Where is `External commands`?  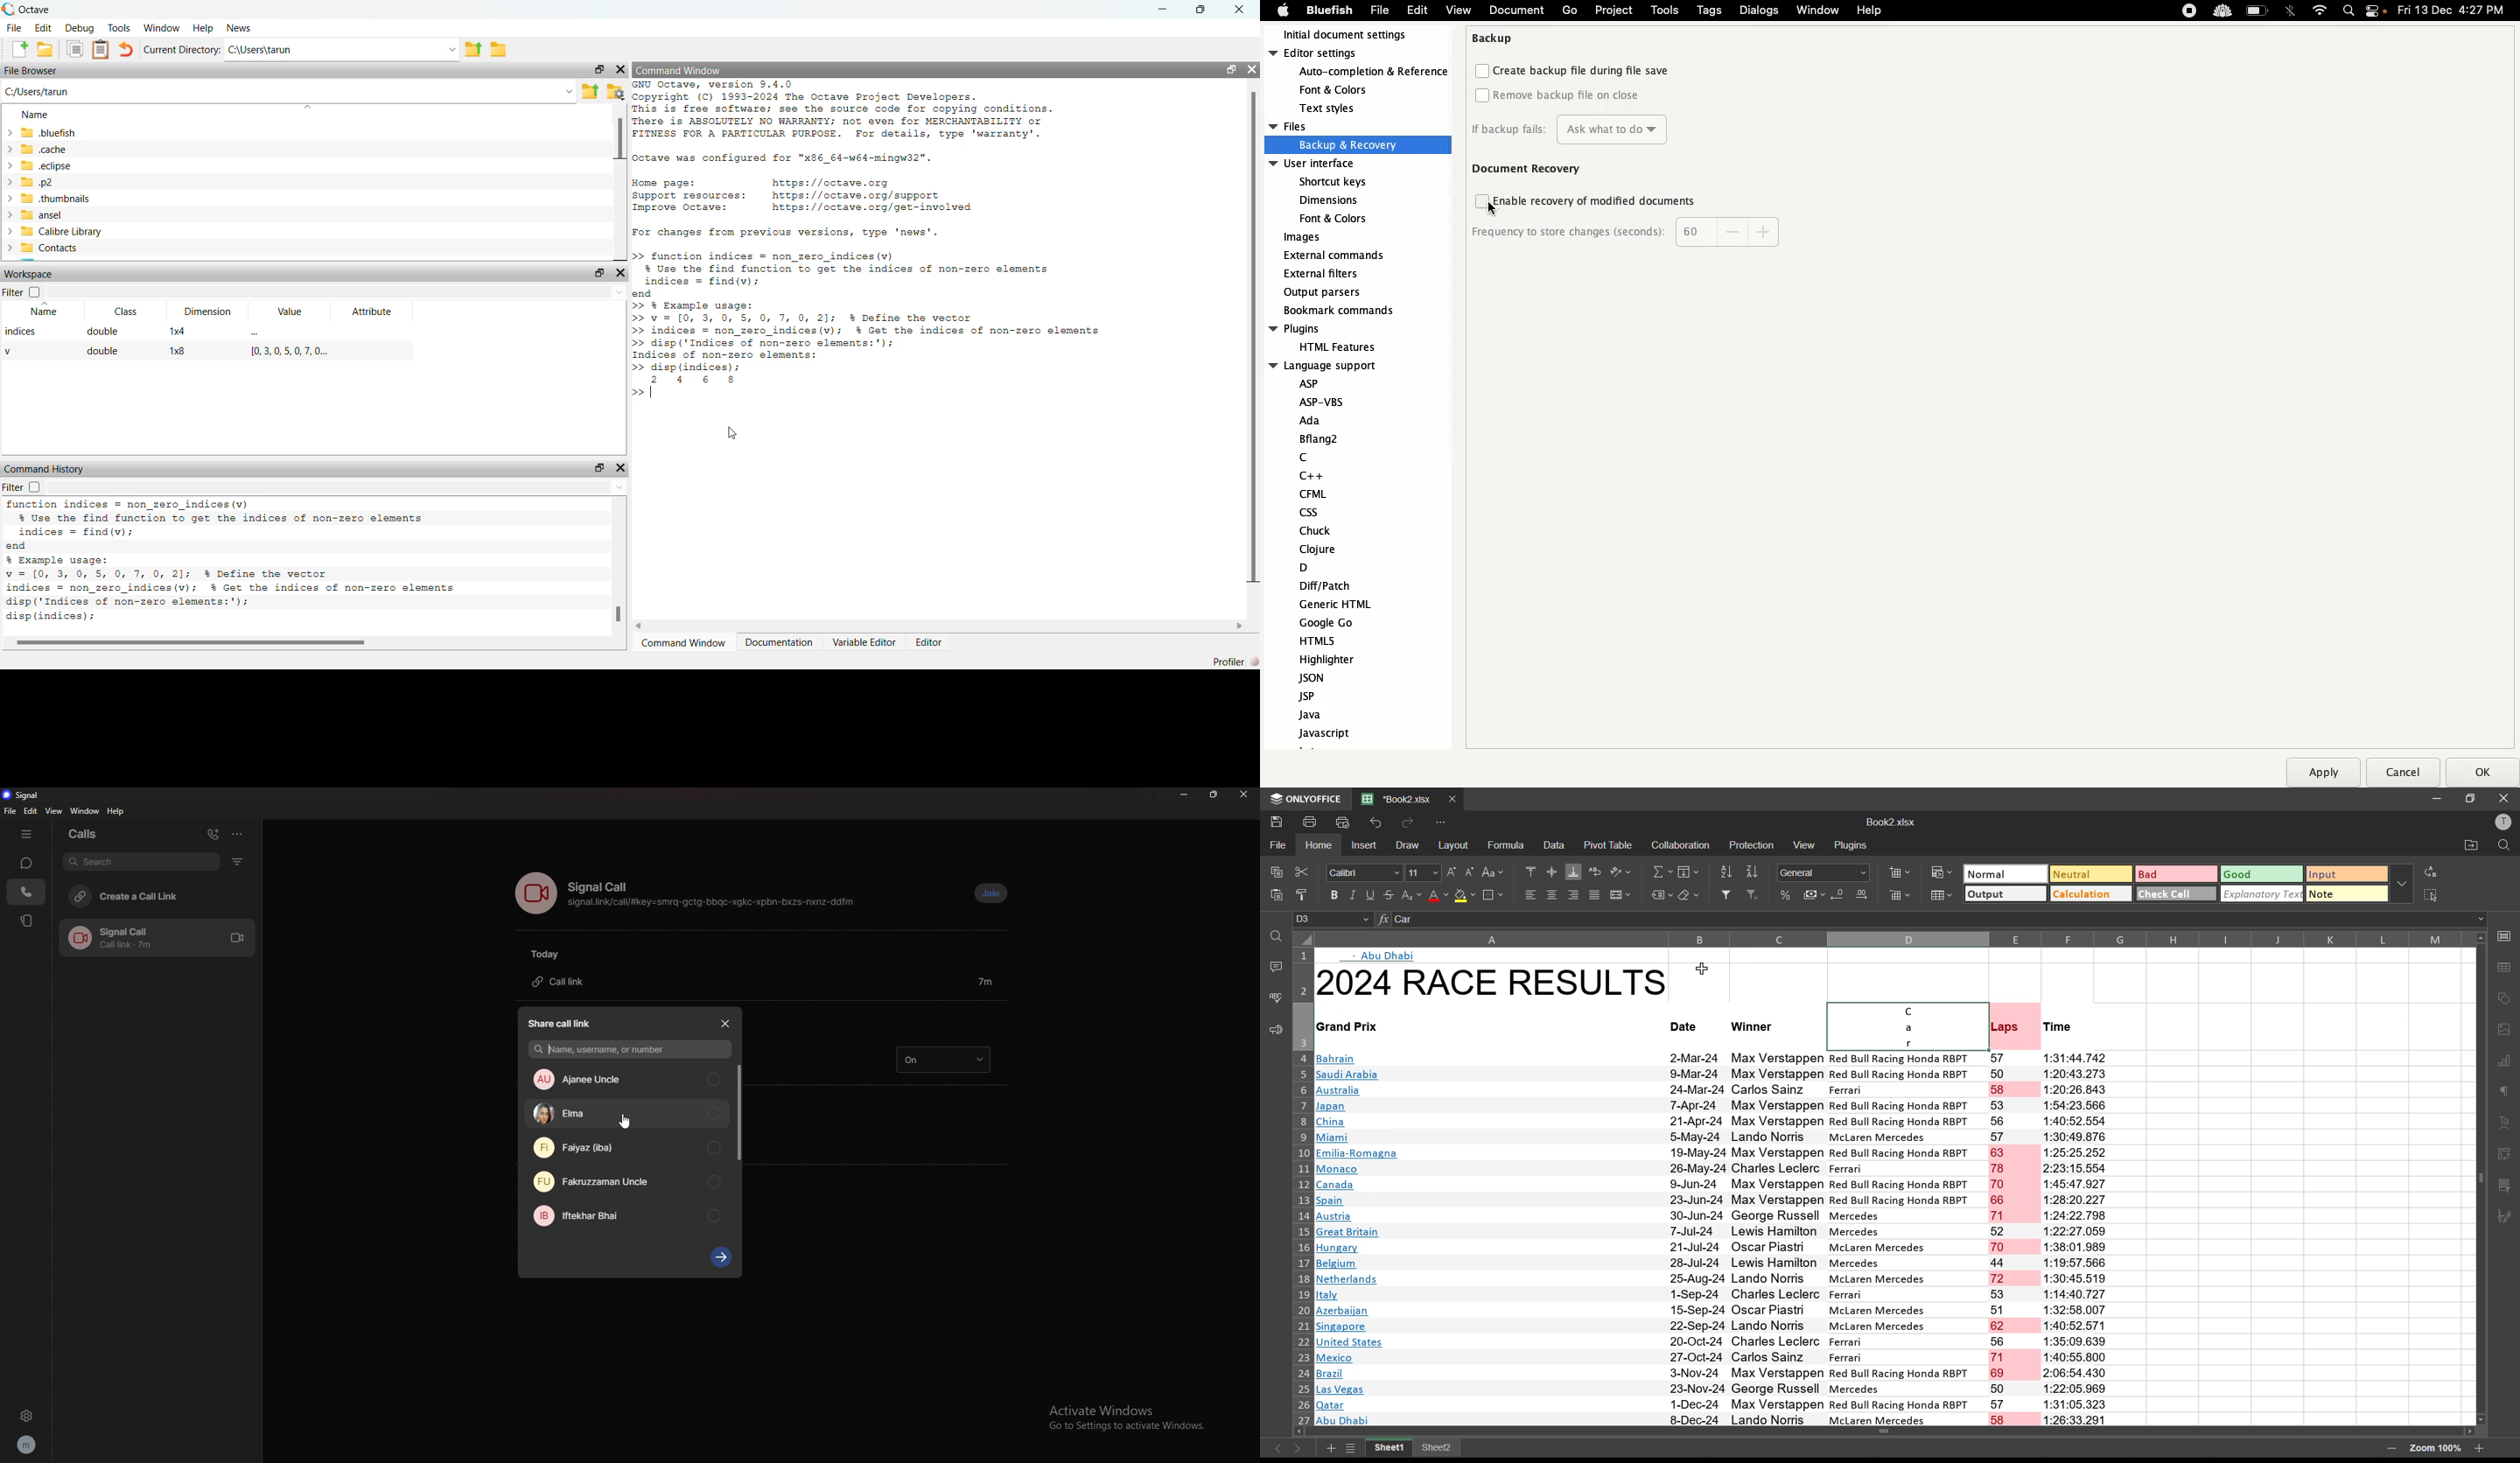 External commands is located at coordinates (1342, 256).